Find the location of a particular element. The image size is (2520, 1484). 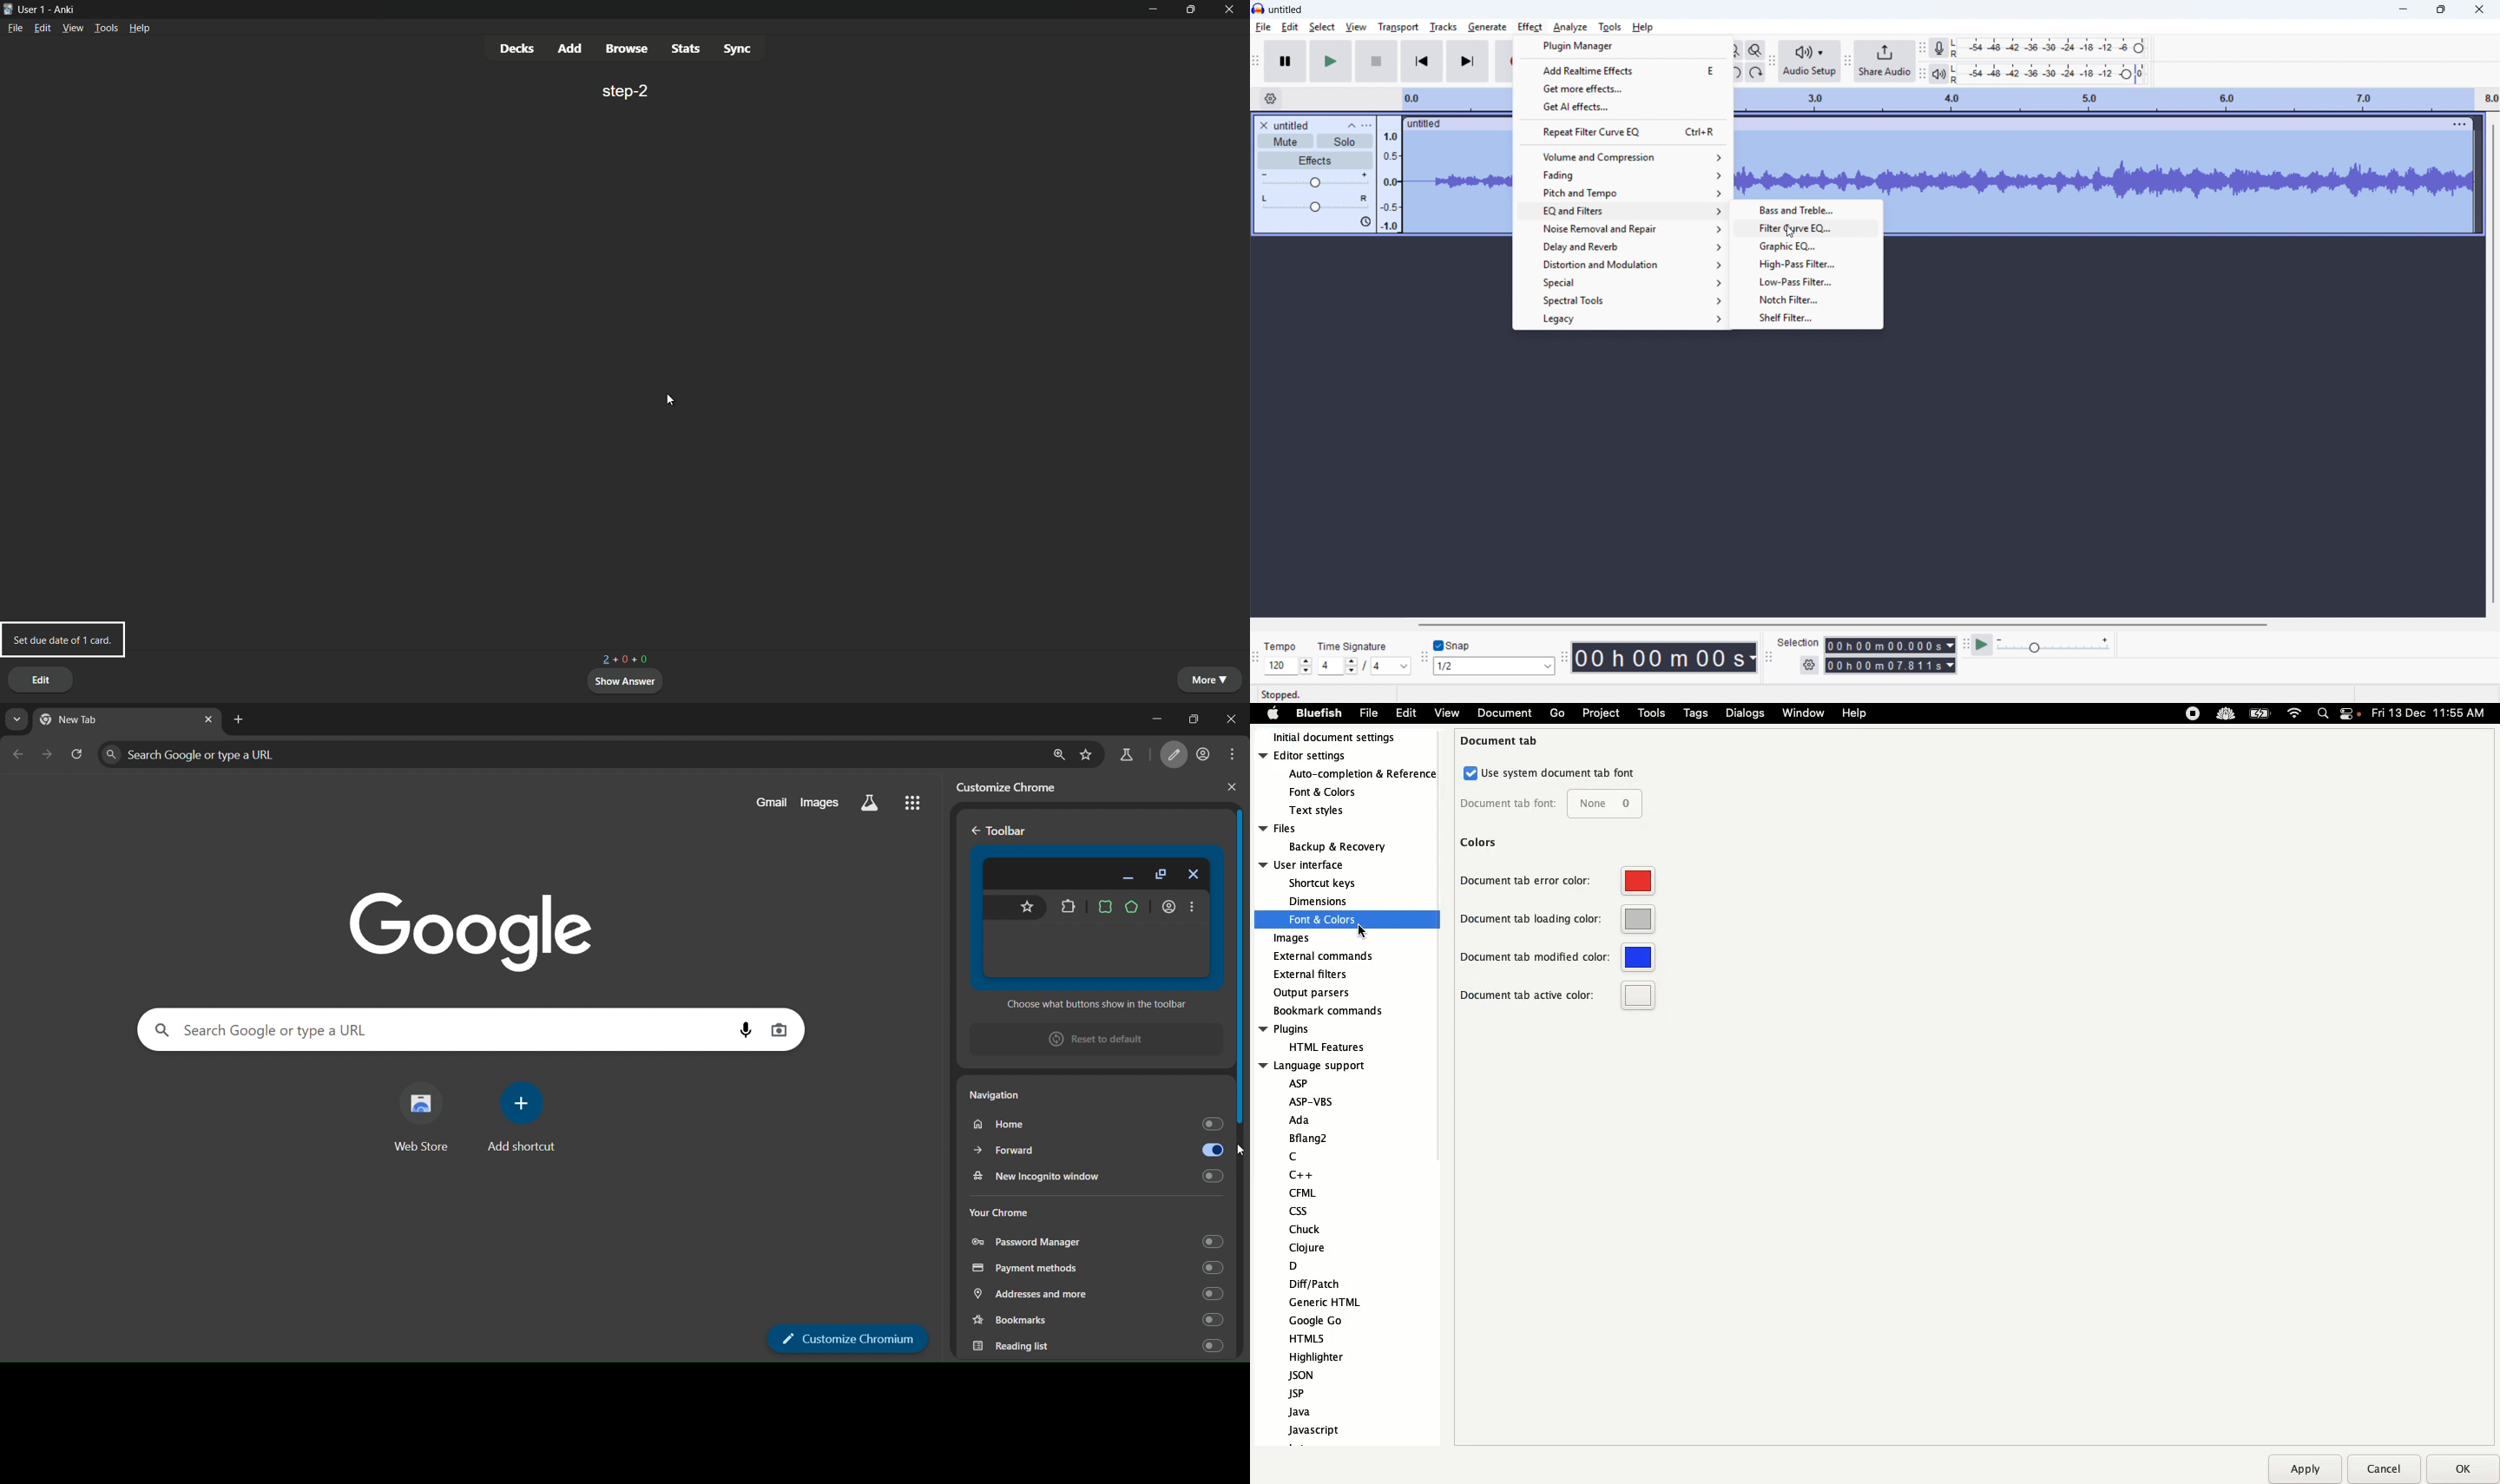

go back one page is located at coordinates (18, 753).